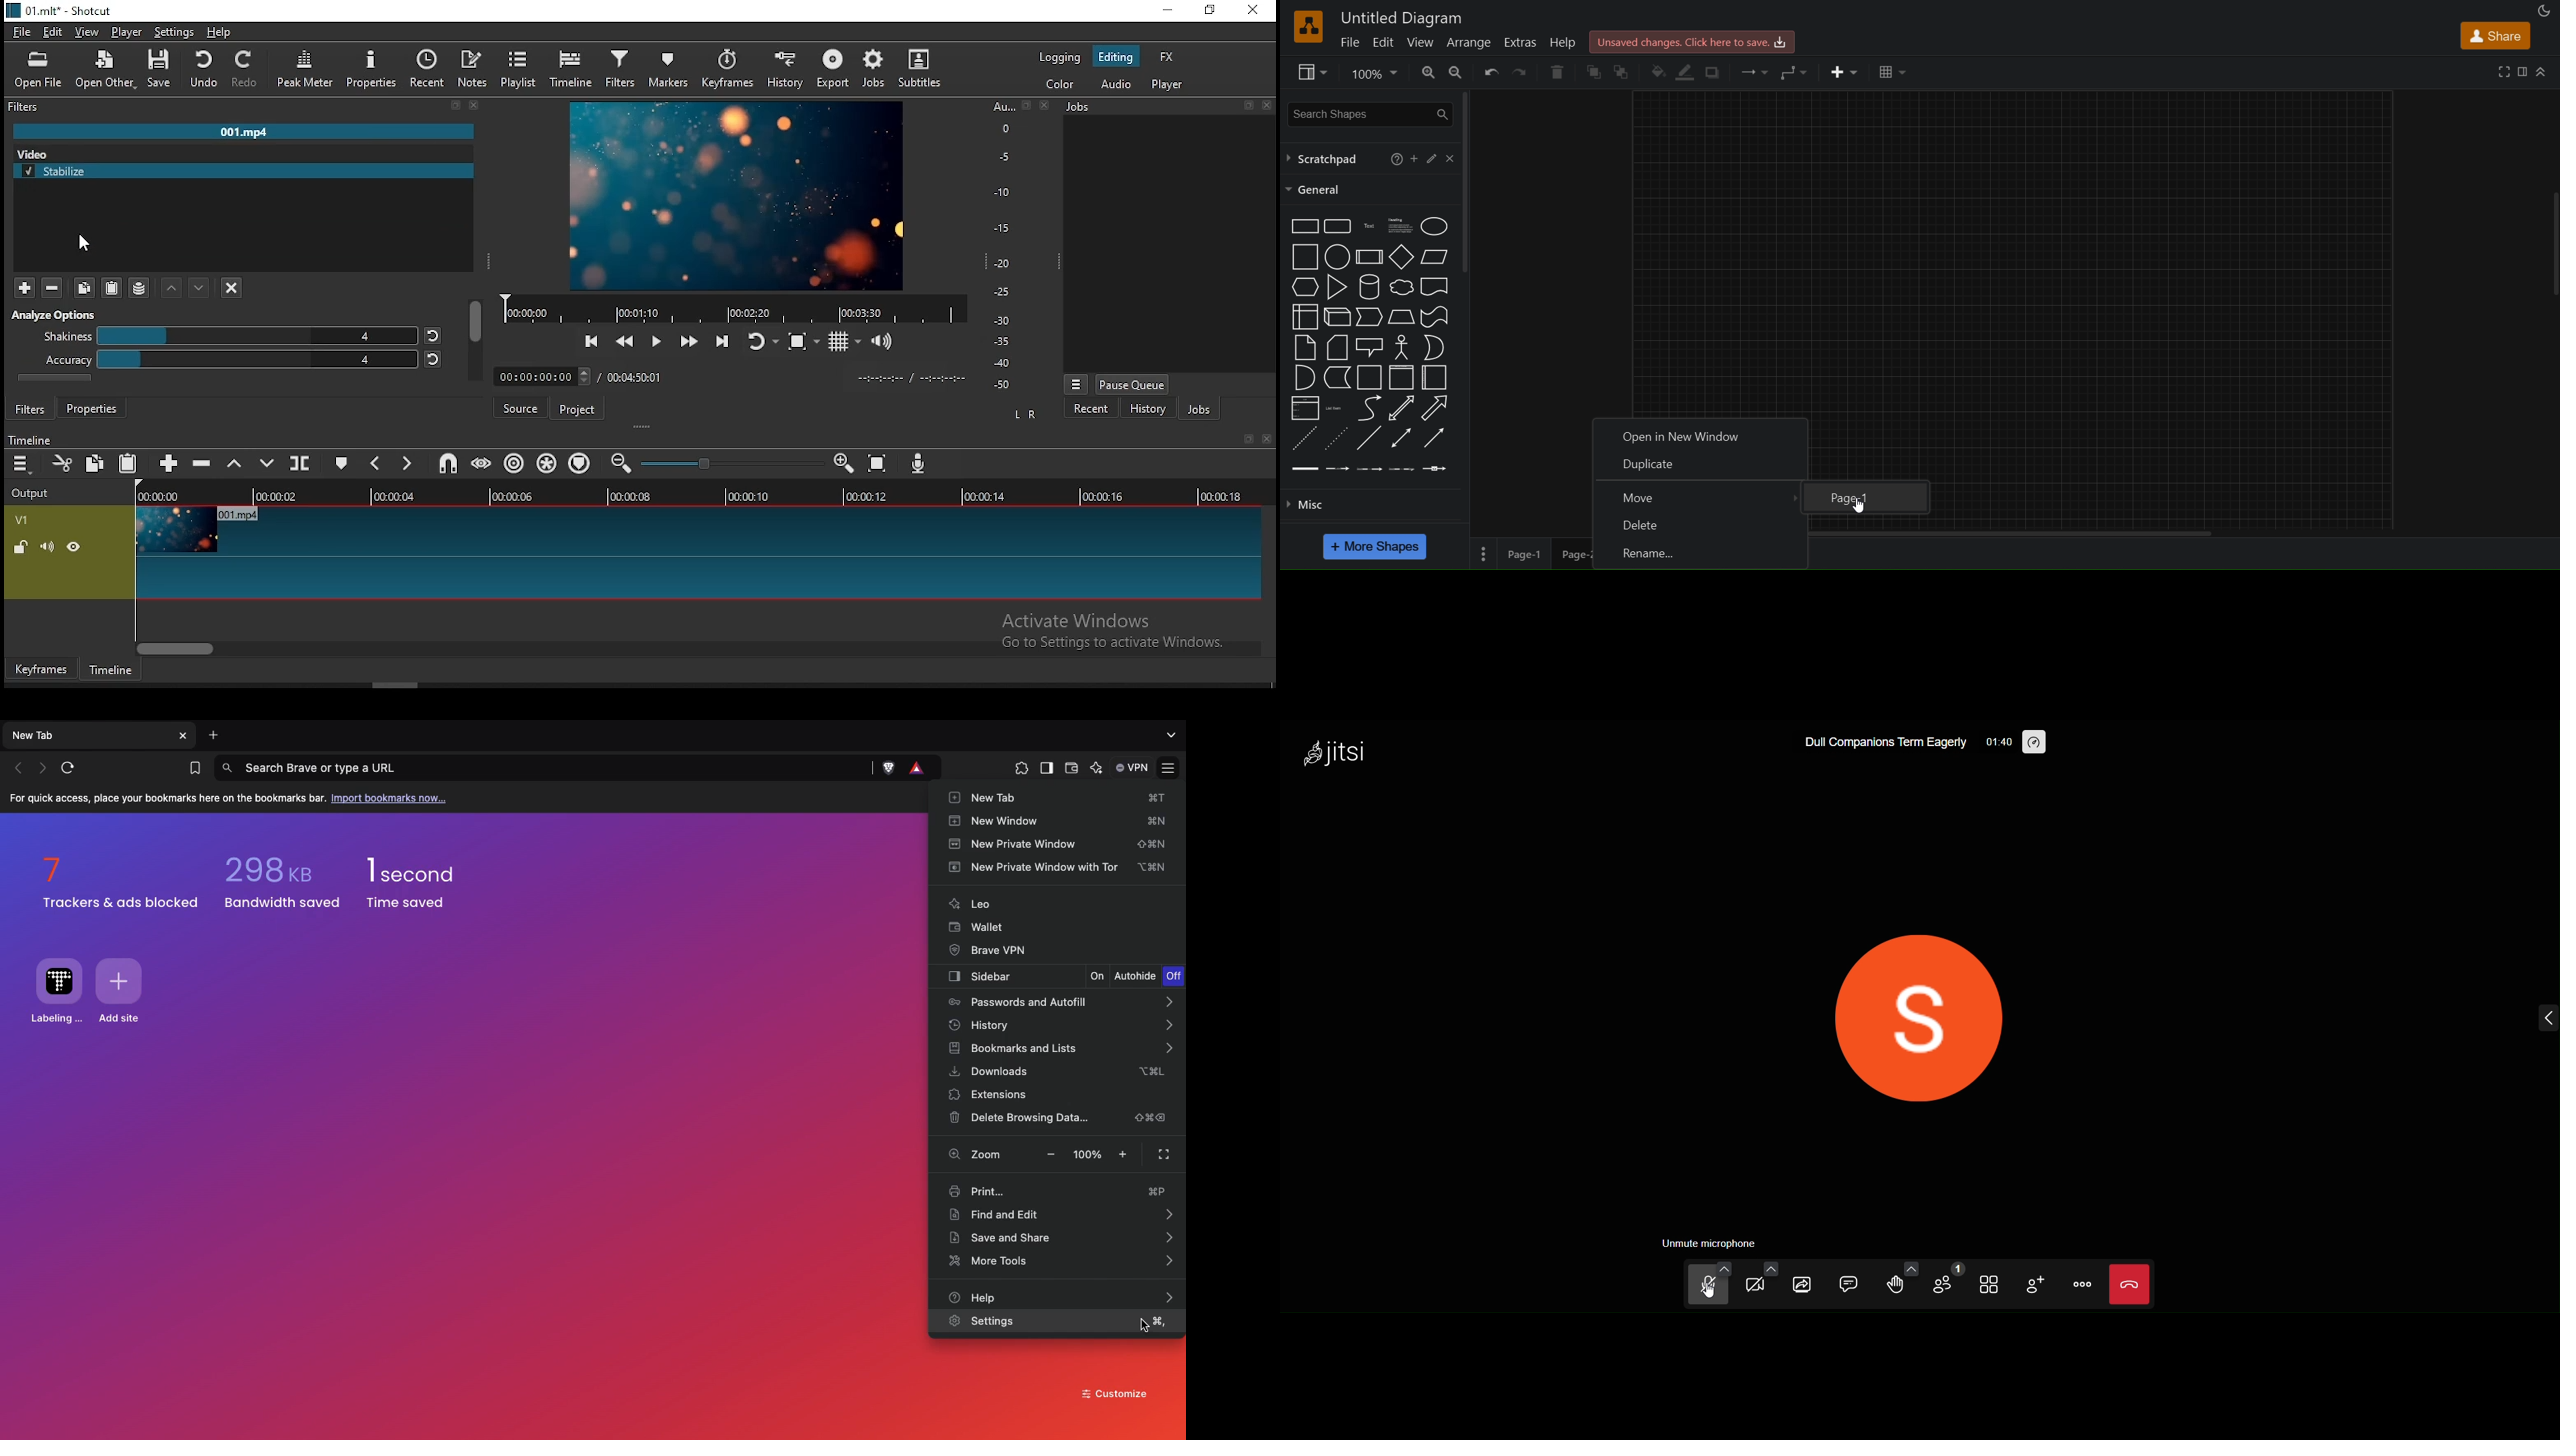 Image resolution: width=2576 pixels, height=1456 pixels. I want to click on page-1, so click(1868, 496).